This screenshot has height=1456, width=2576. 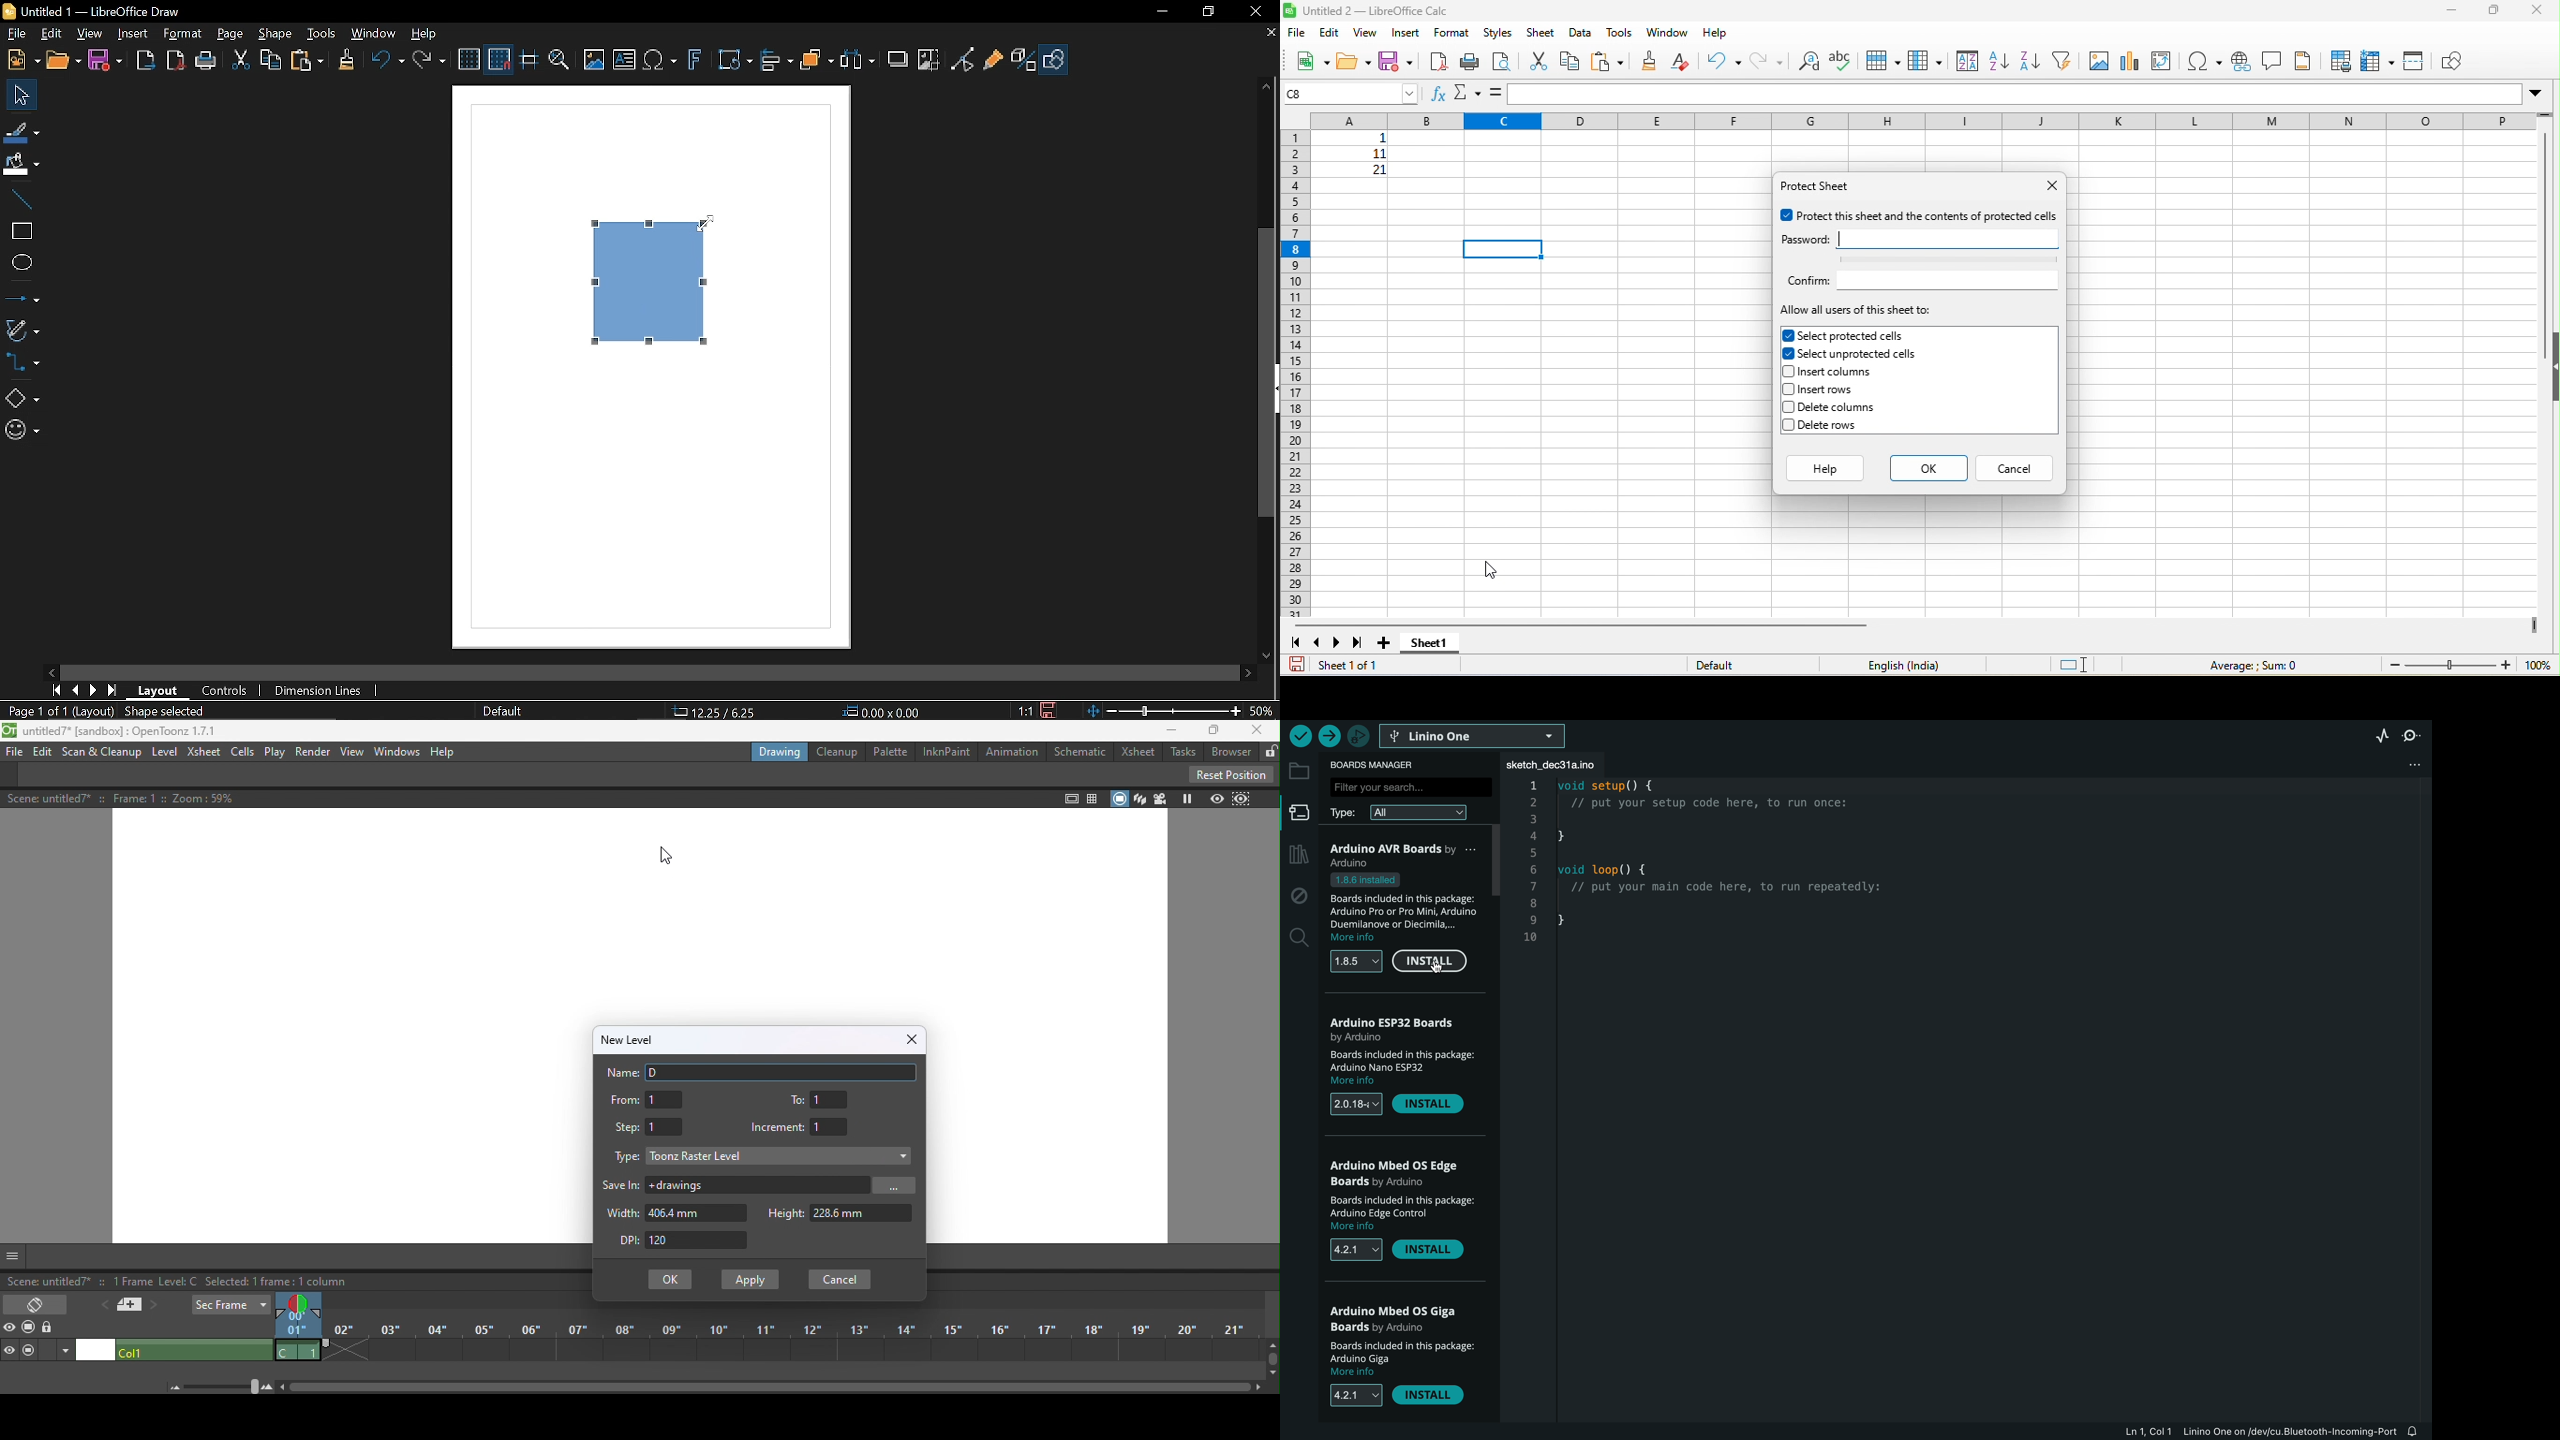 What do you see at coordinates (317, 691) in the screenshot?
I see `Dimension lines` at bounding box center [317, 691].